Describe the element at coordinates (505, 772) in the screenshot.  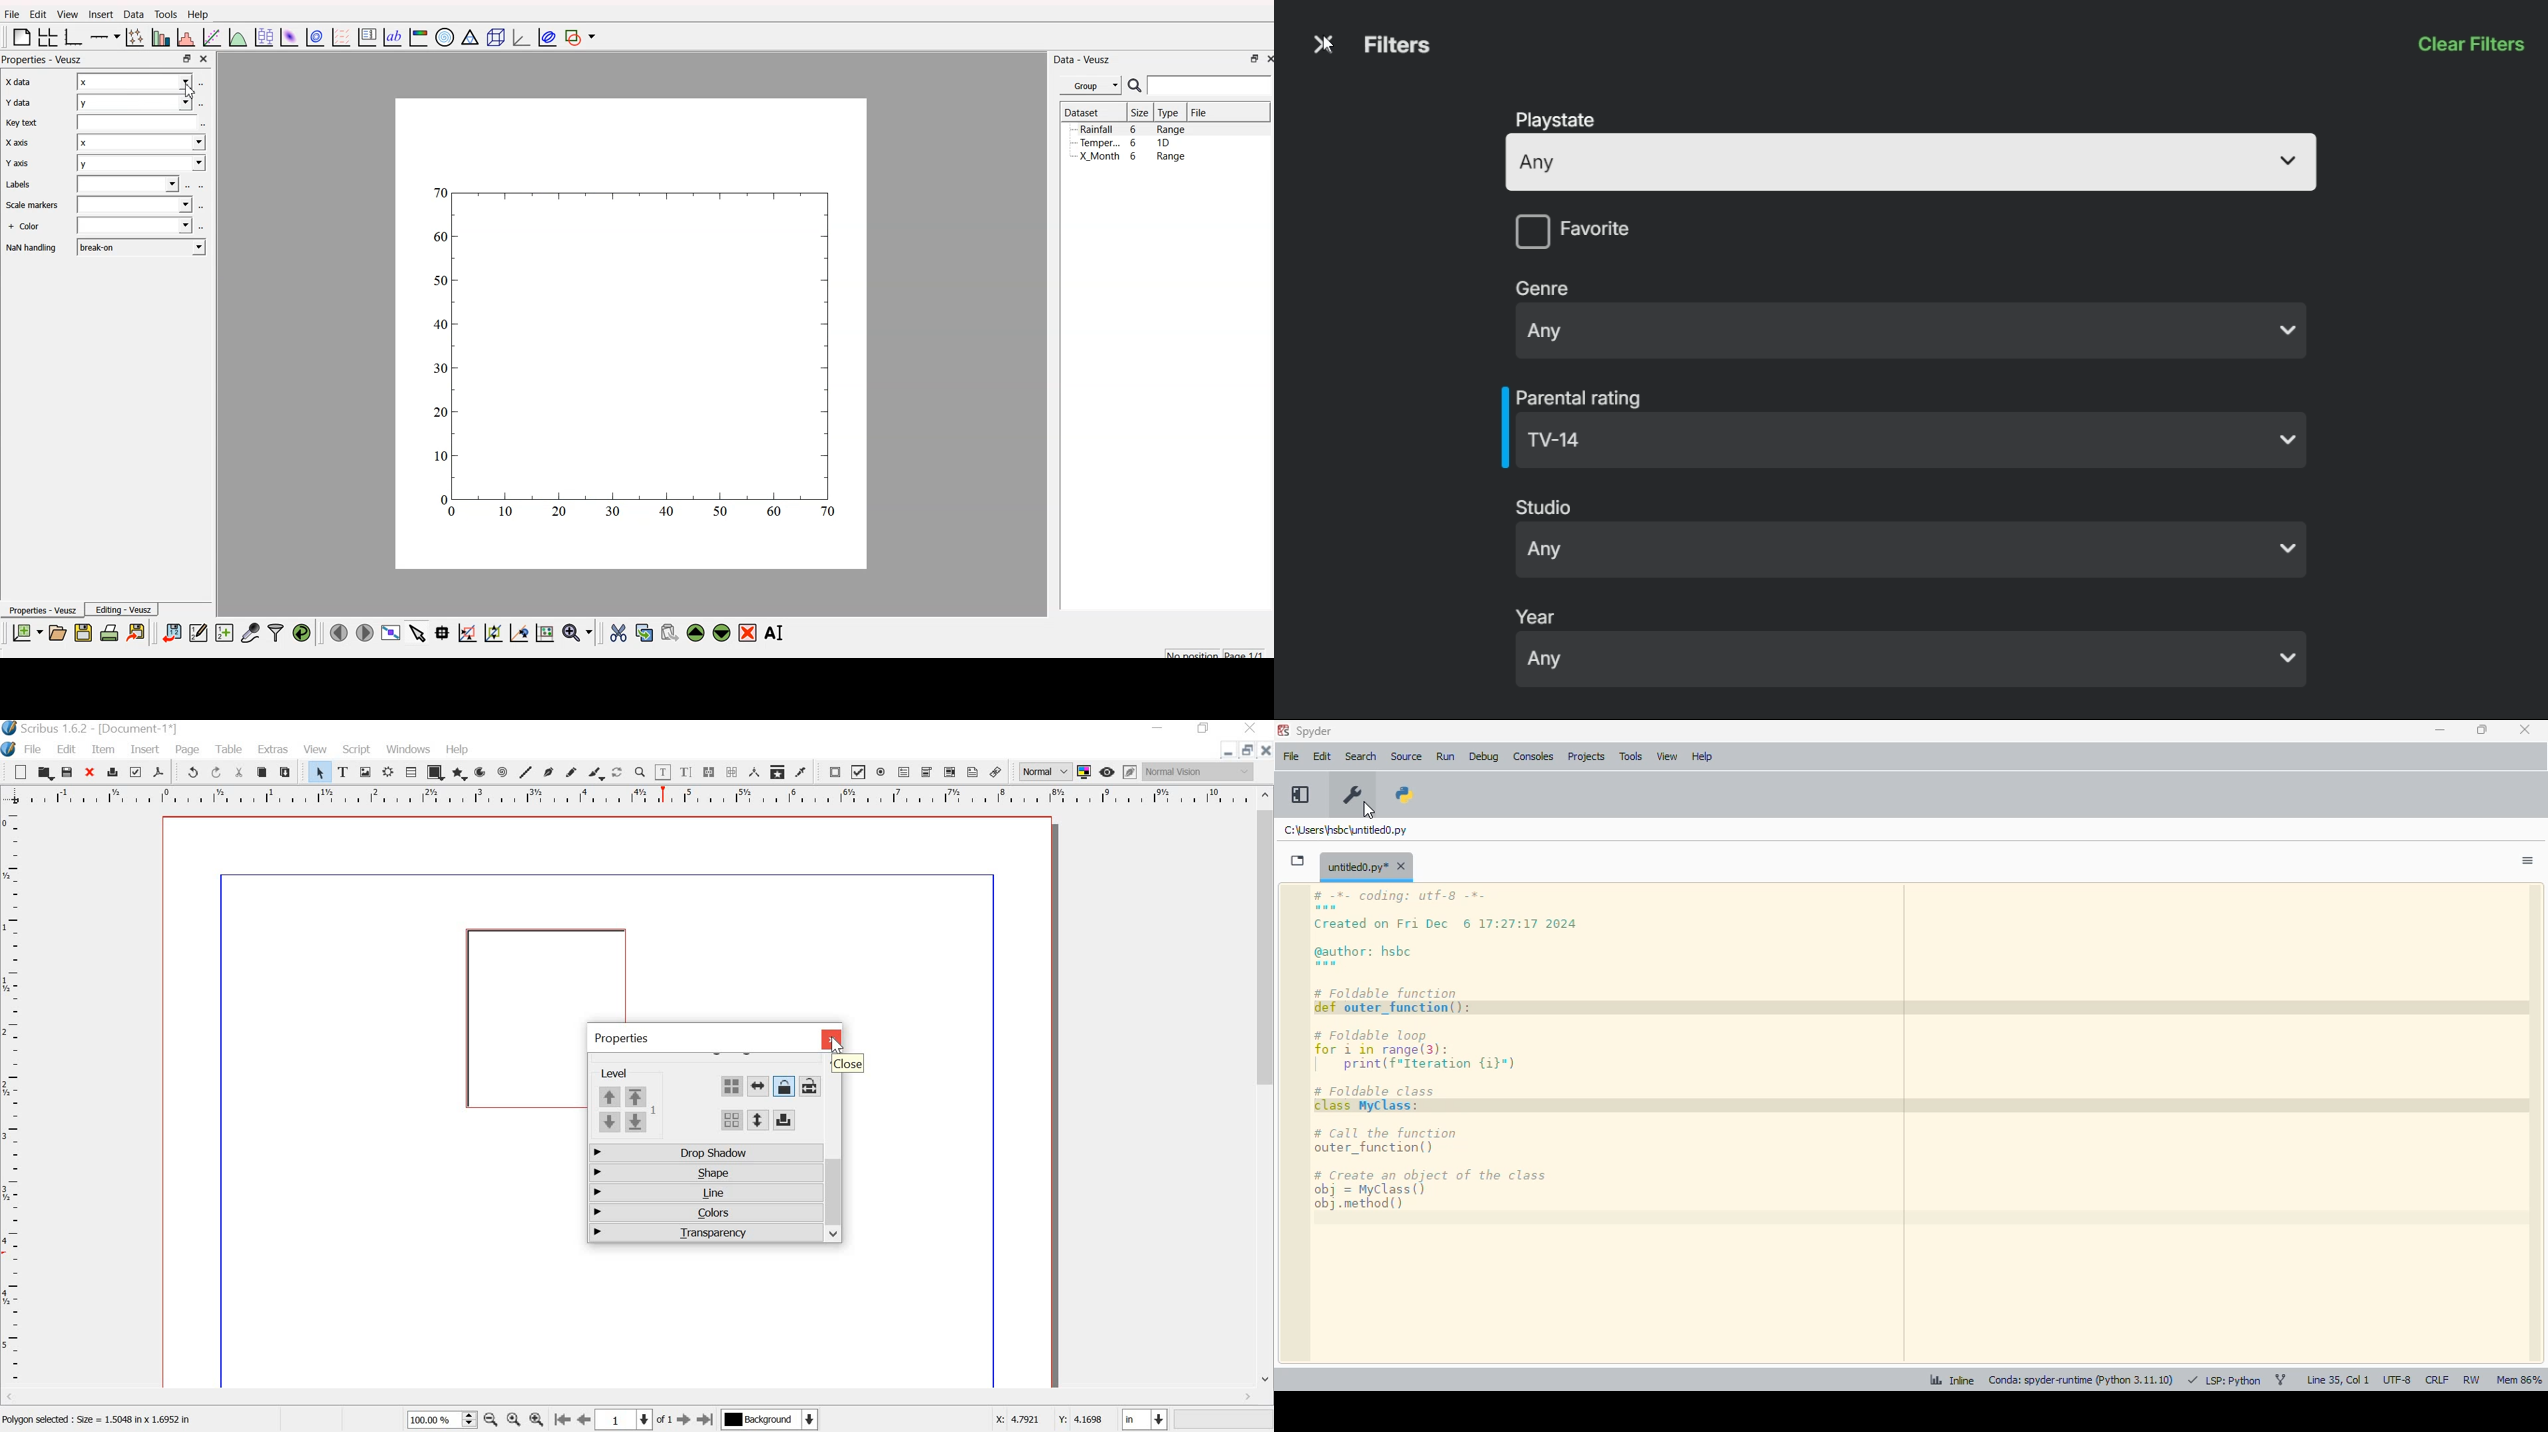
I see `spiral` at that location.